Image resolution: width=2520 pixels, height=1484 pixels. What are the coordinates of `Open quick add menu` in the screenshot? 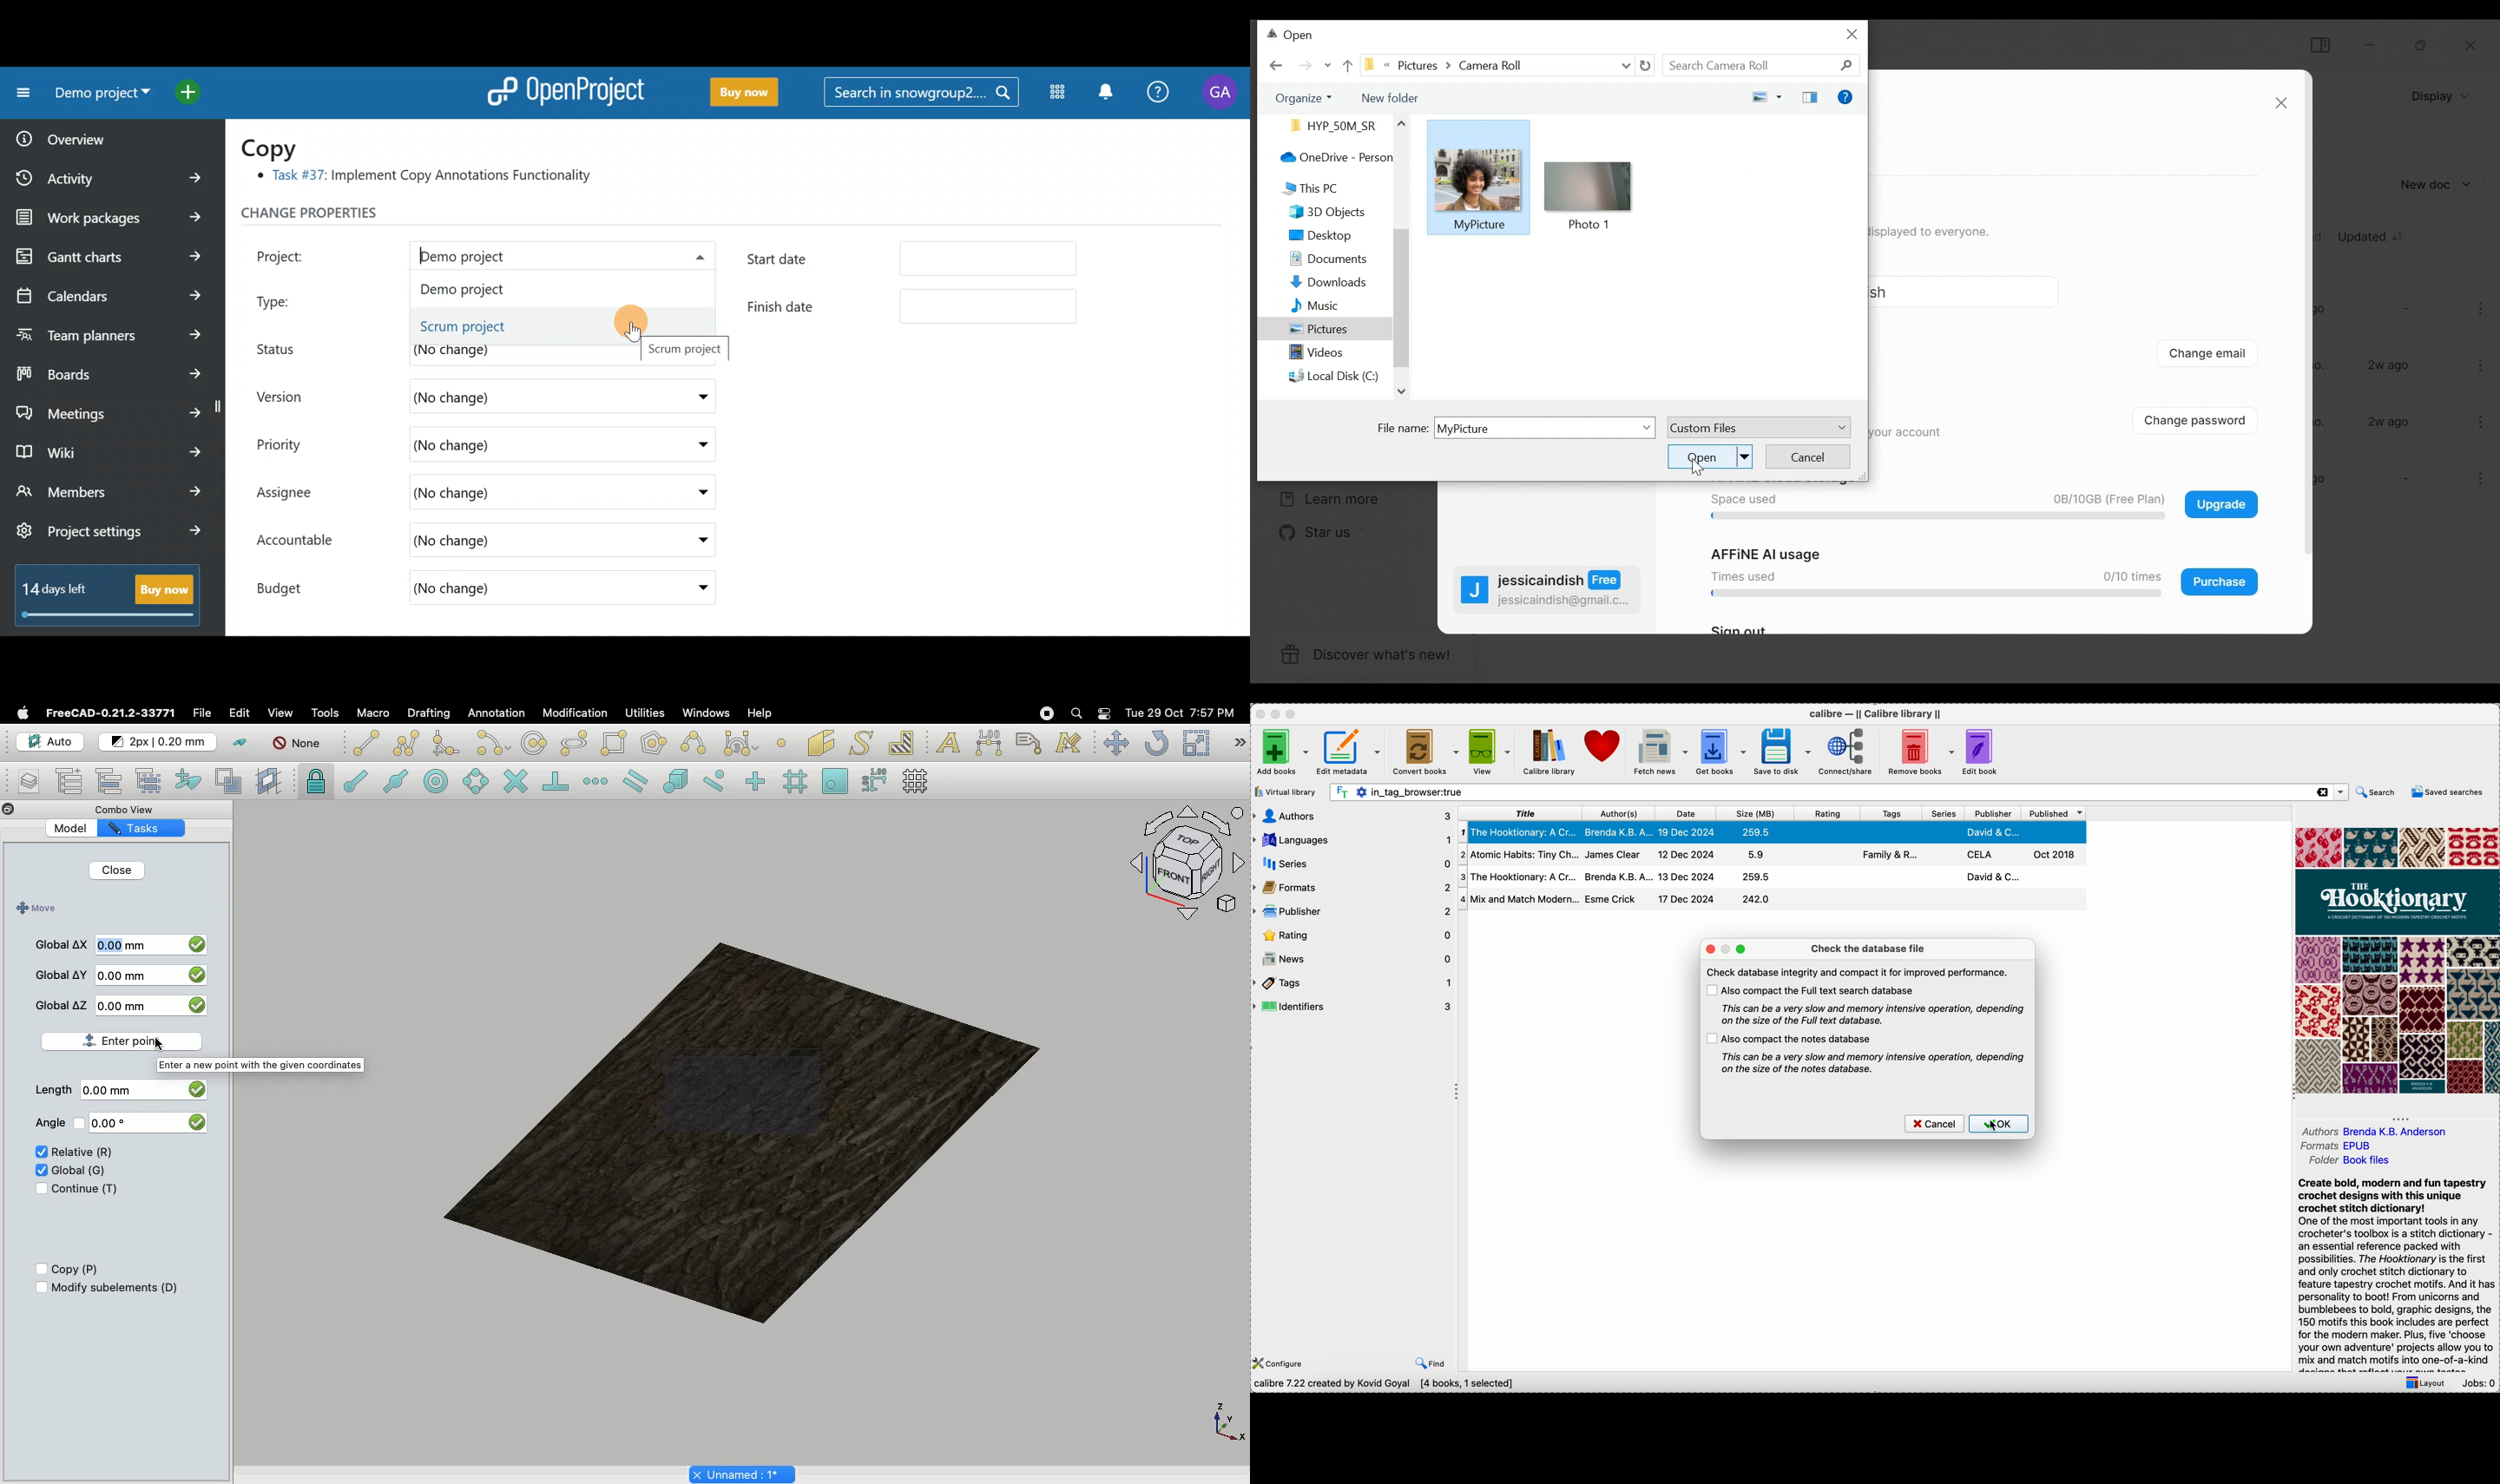 It's located at (191, 89).